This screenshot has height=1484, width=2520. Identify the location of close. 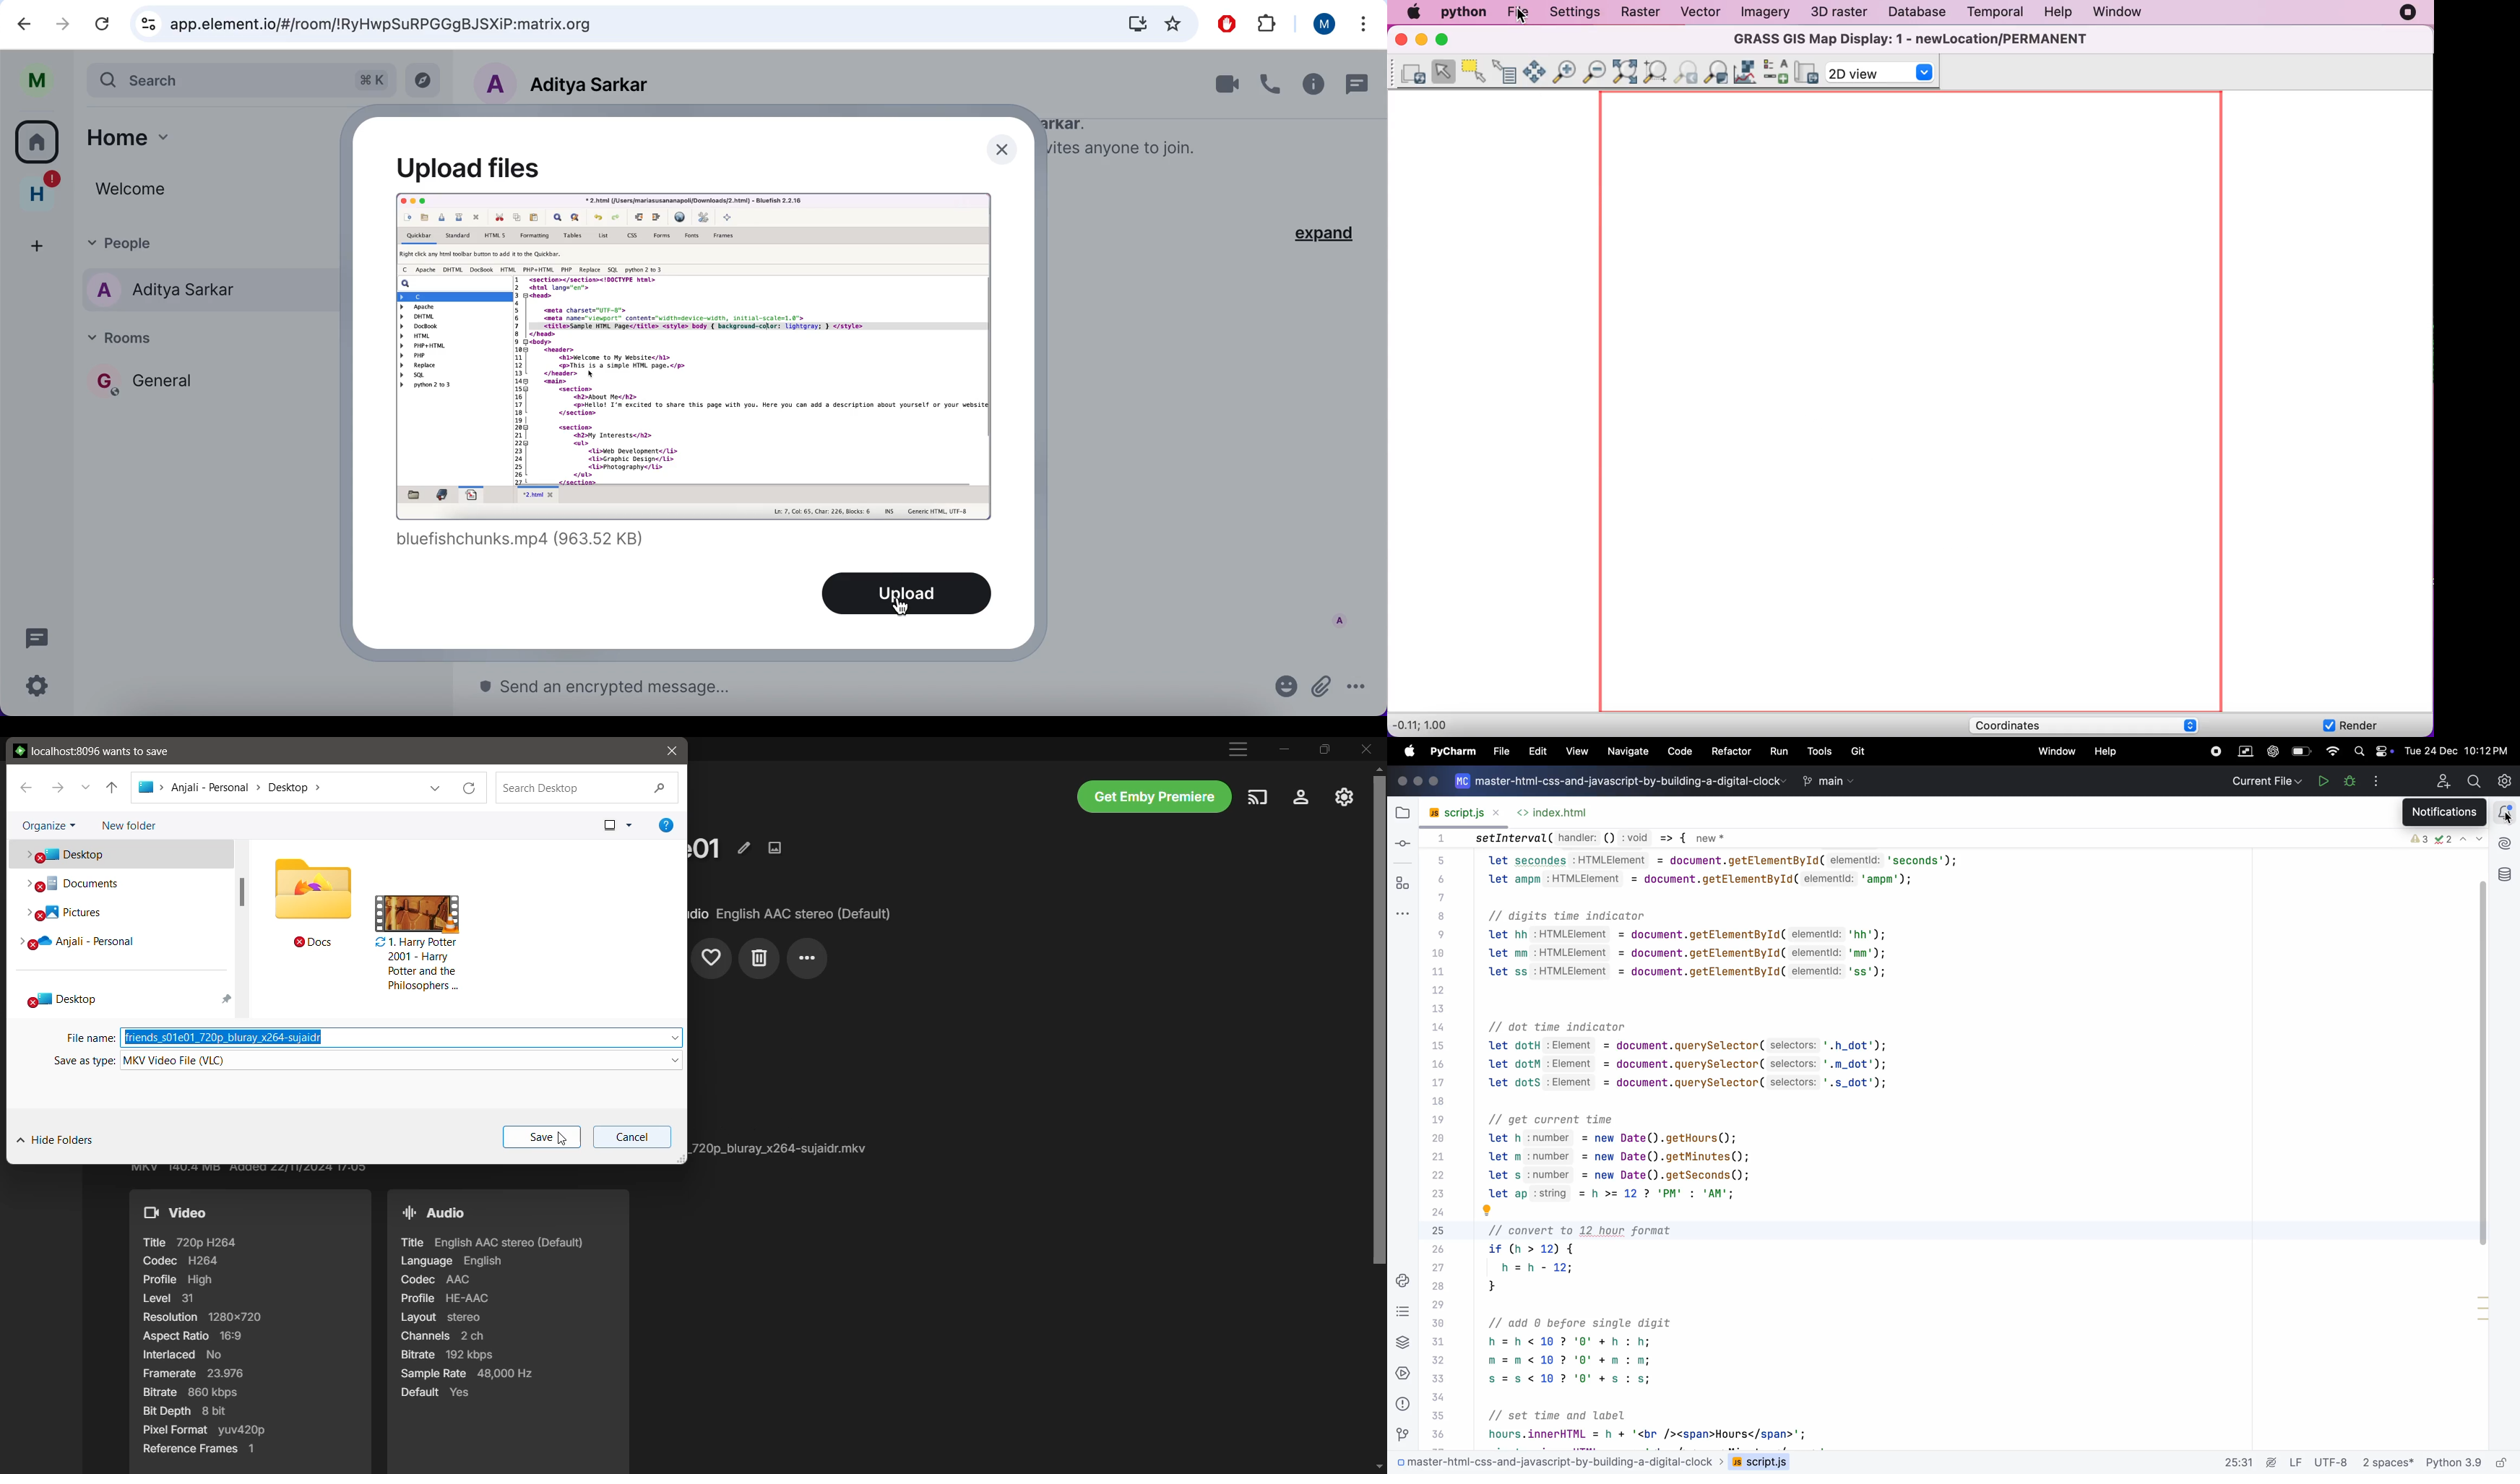
(1001, 151).